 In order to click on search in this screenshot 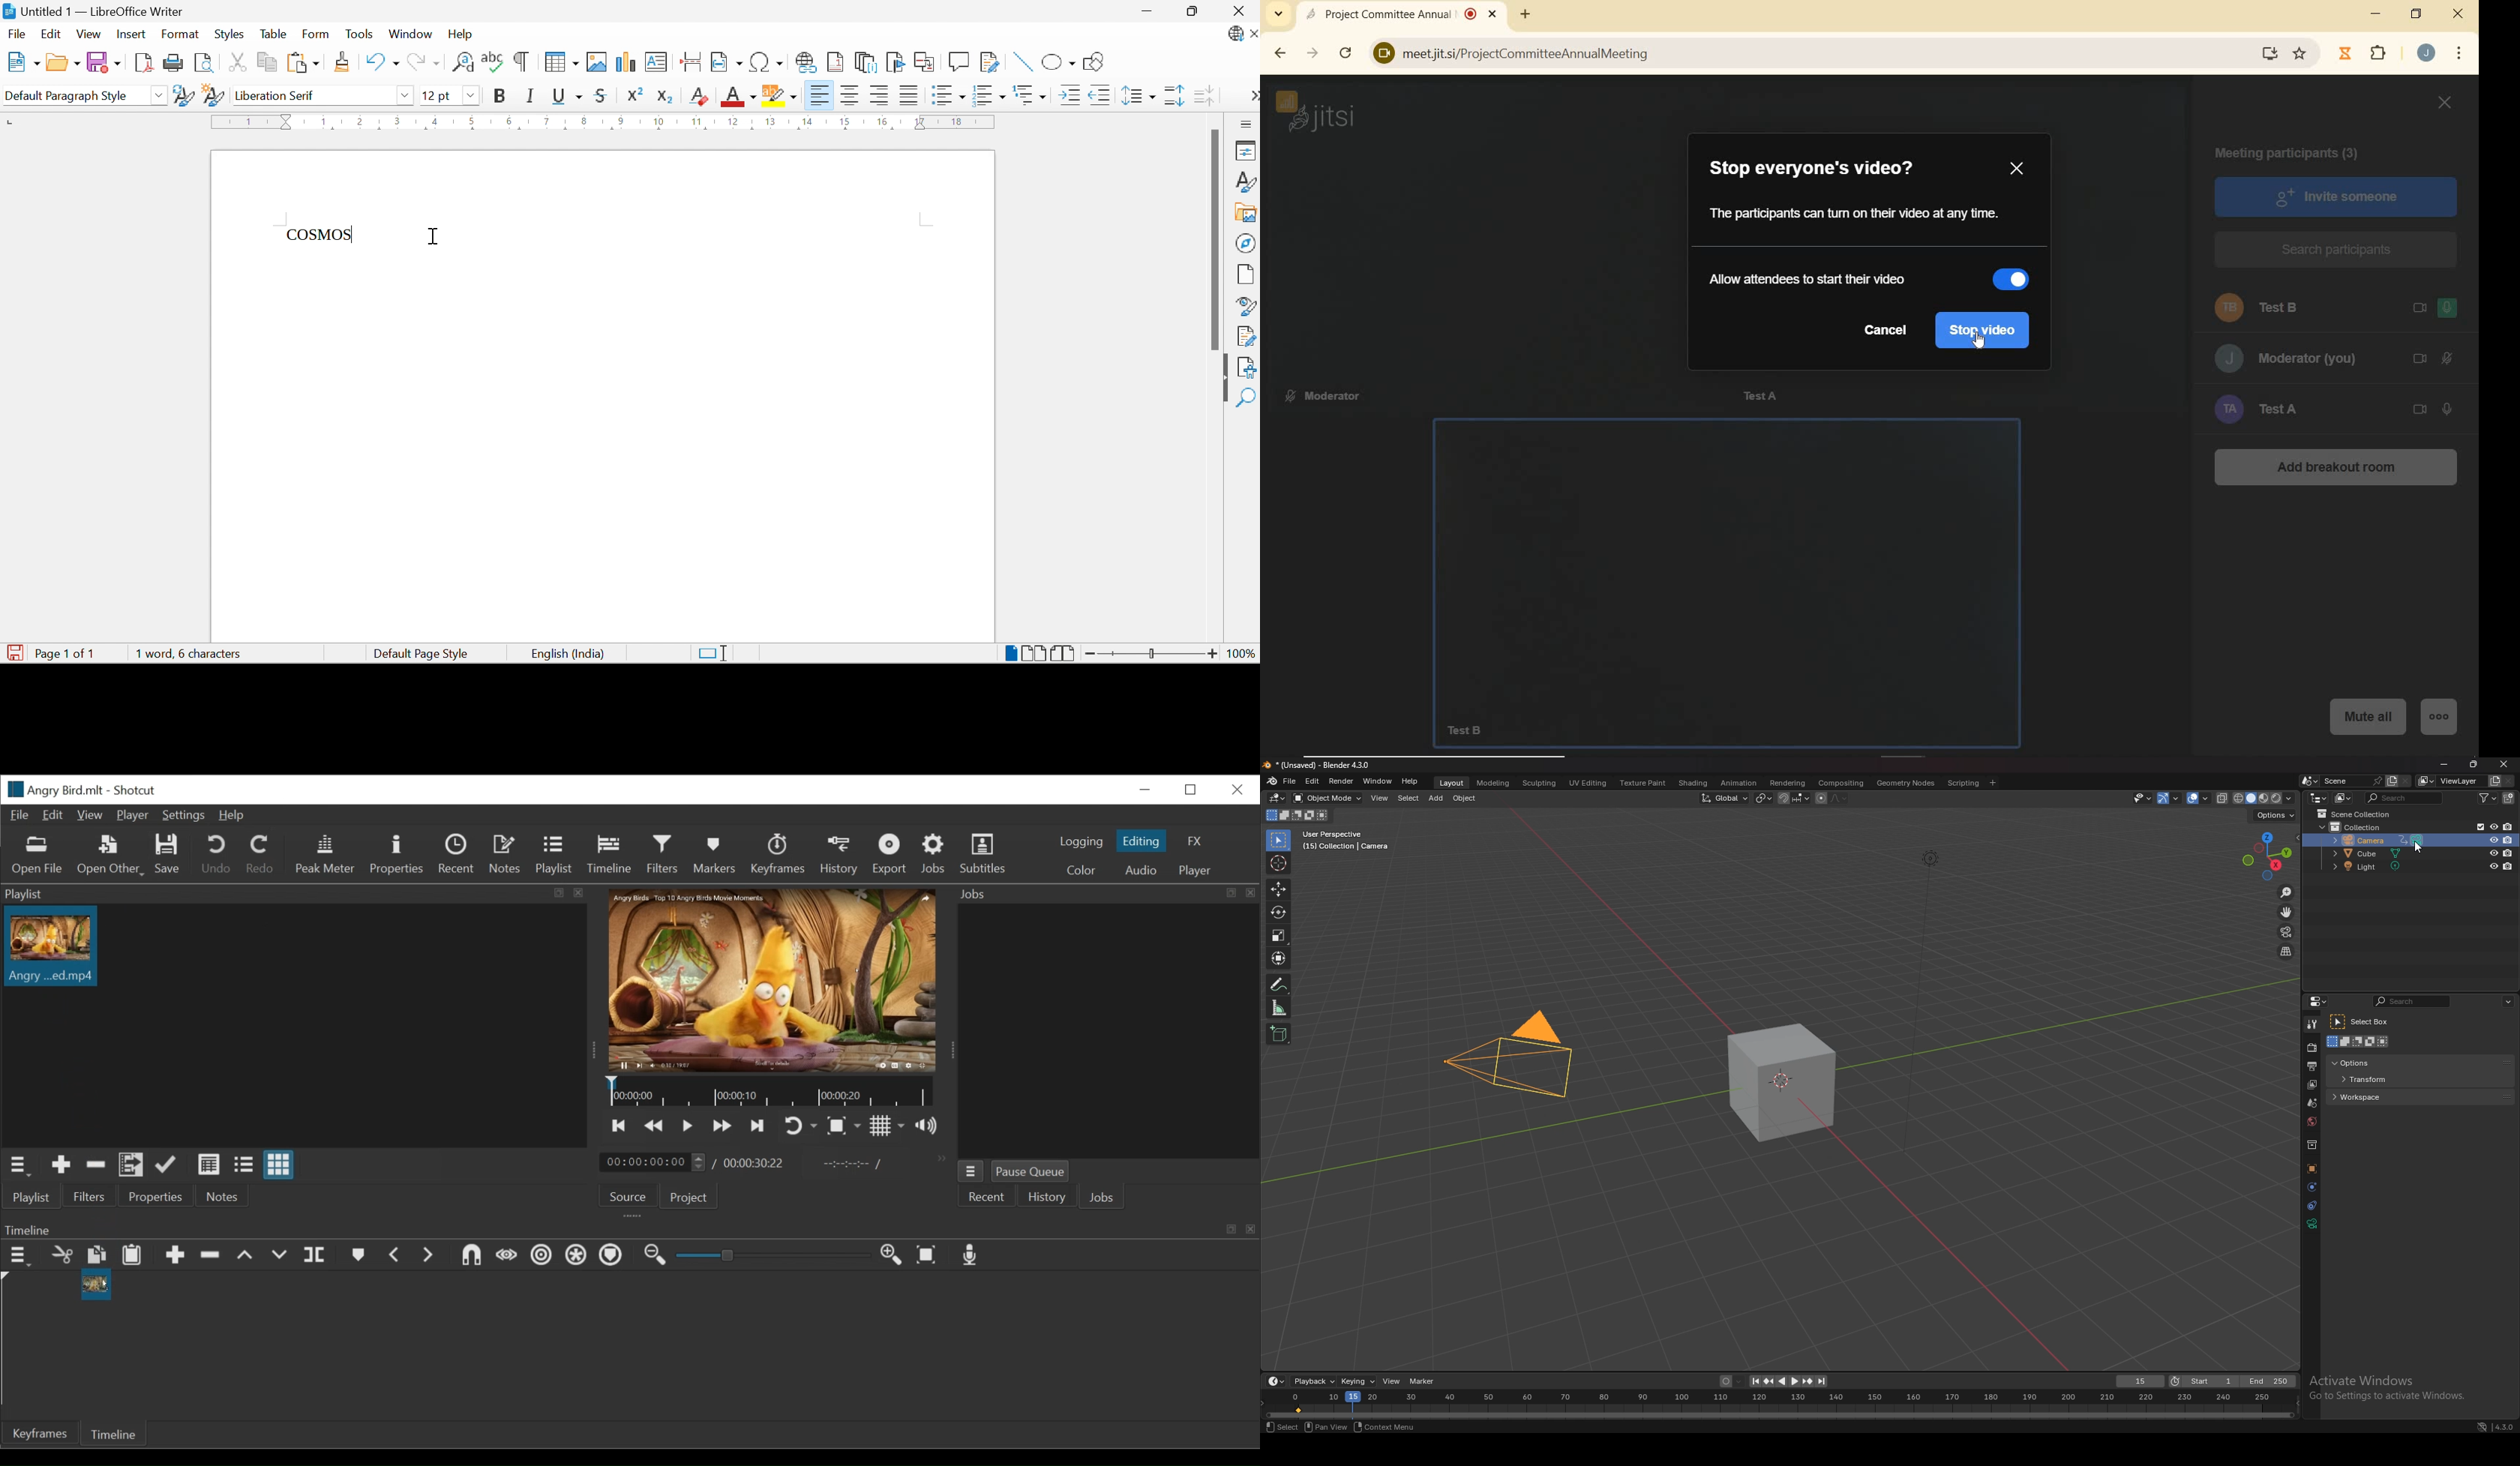, I will do `click(2411, 1001)`.